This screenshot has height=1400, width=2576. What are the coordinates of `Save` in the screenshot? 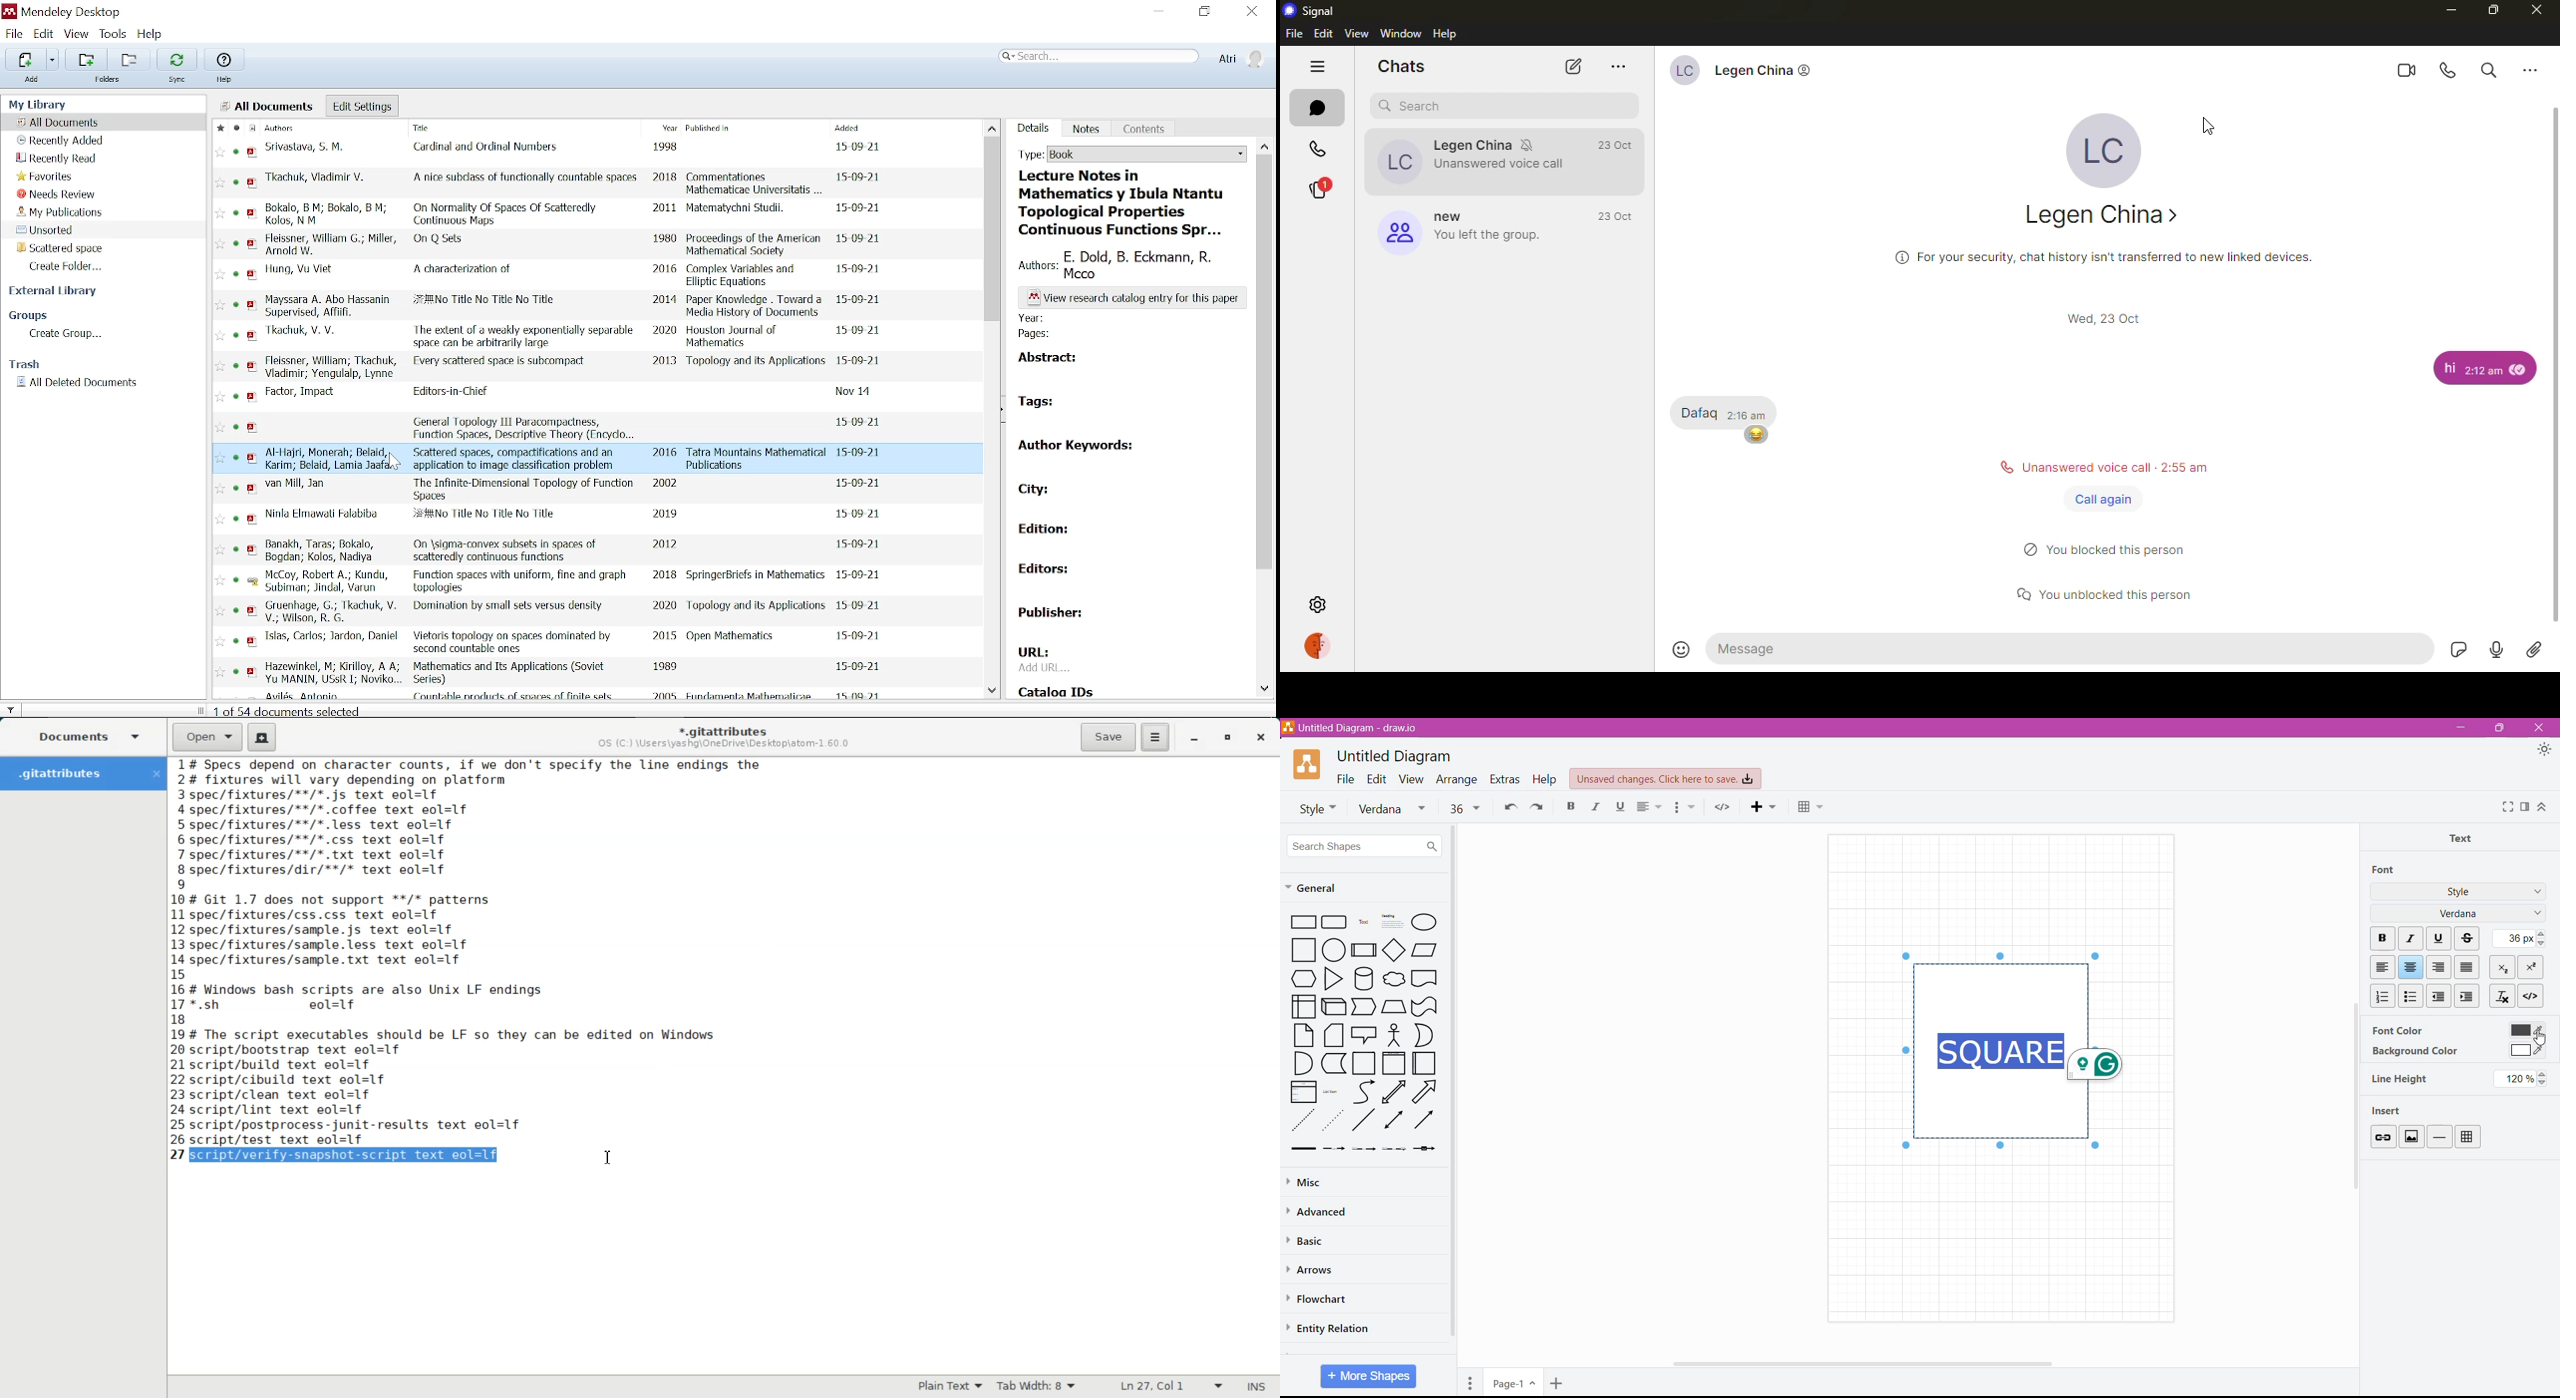 It's located at (1107, 737).